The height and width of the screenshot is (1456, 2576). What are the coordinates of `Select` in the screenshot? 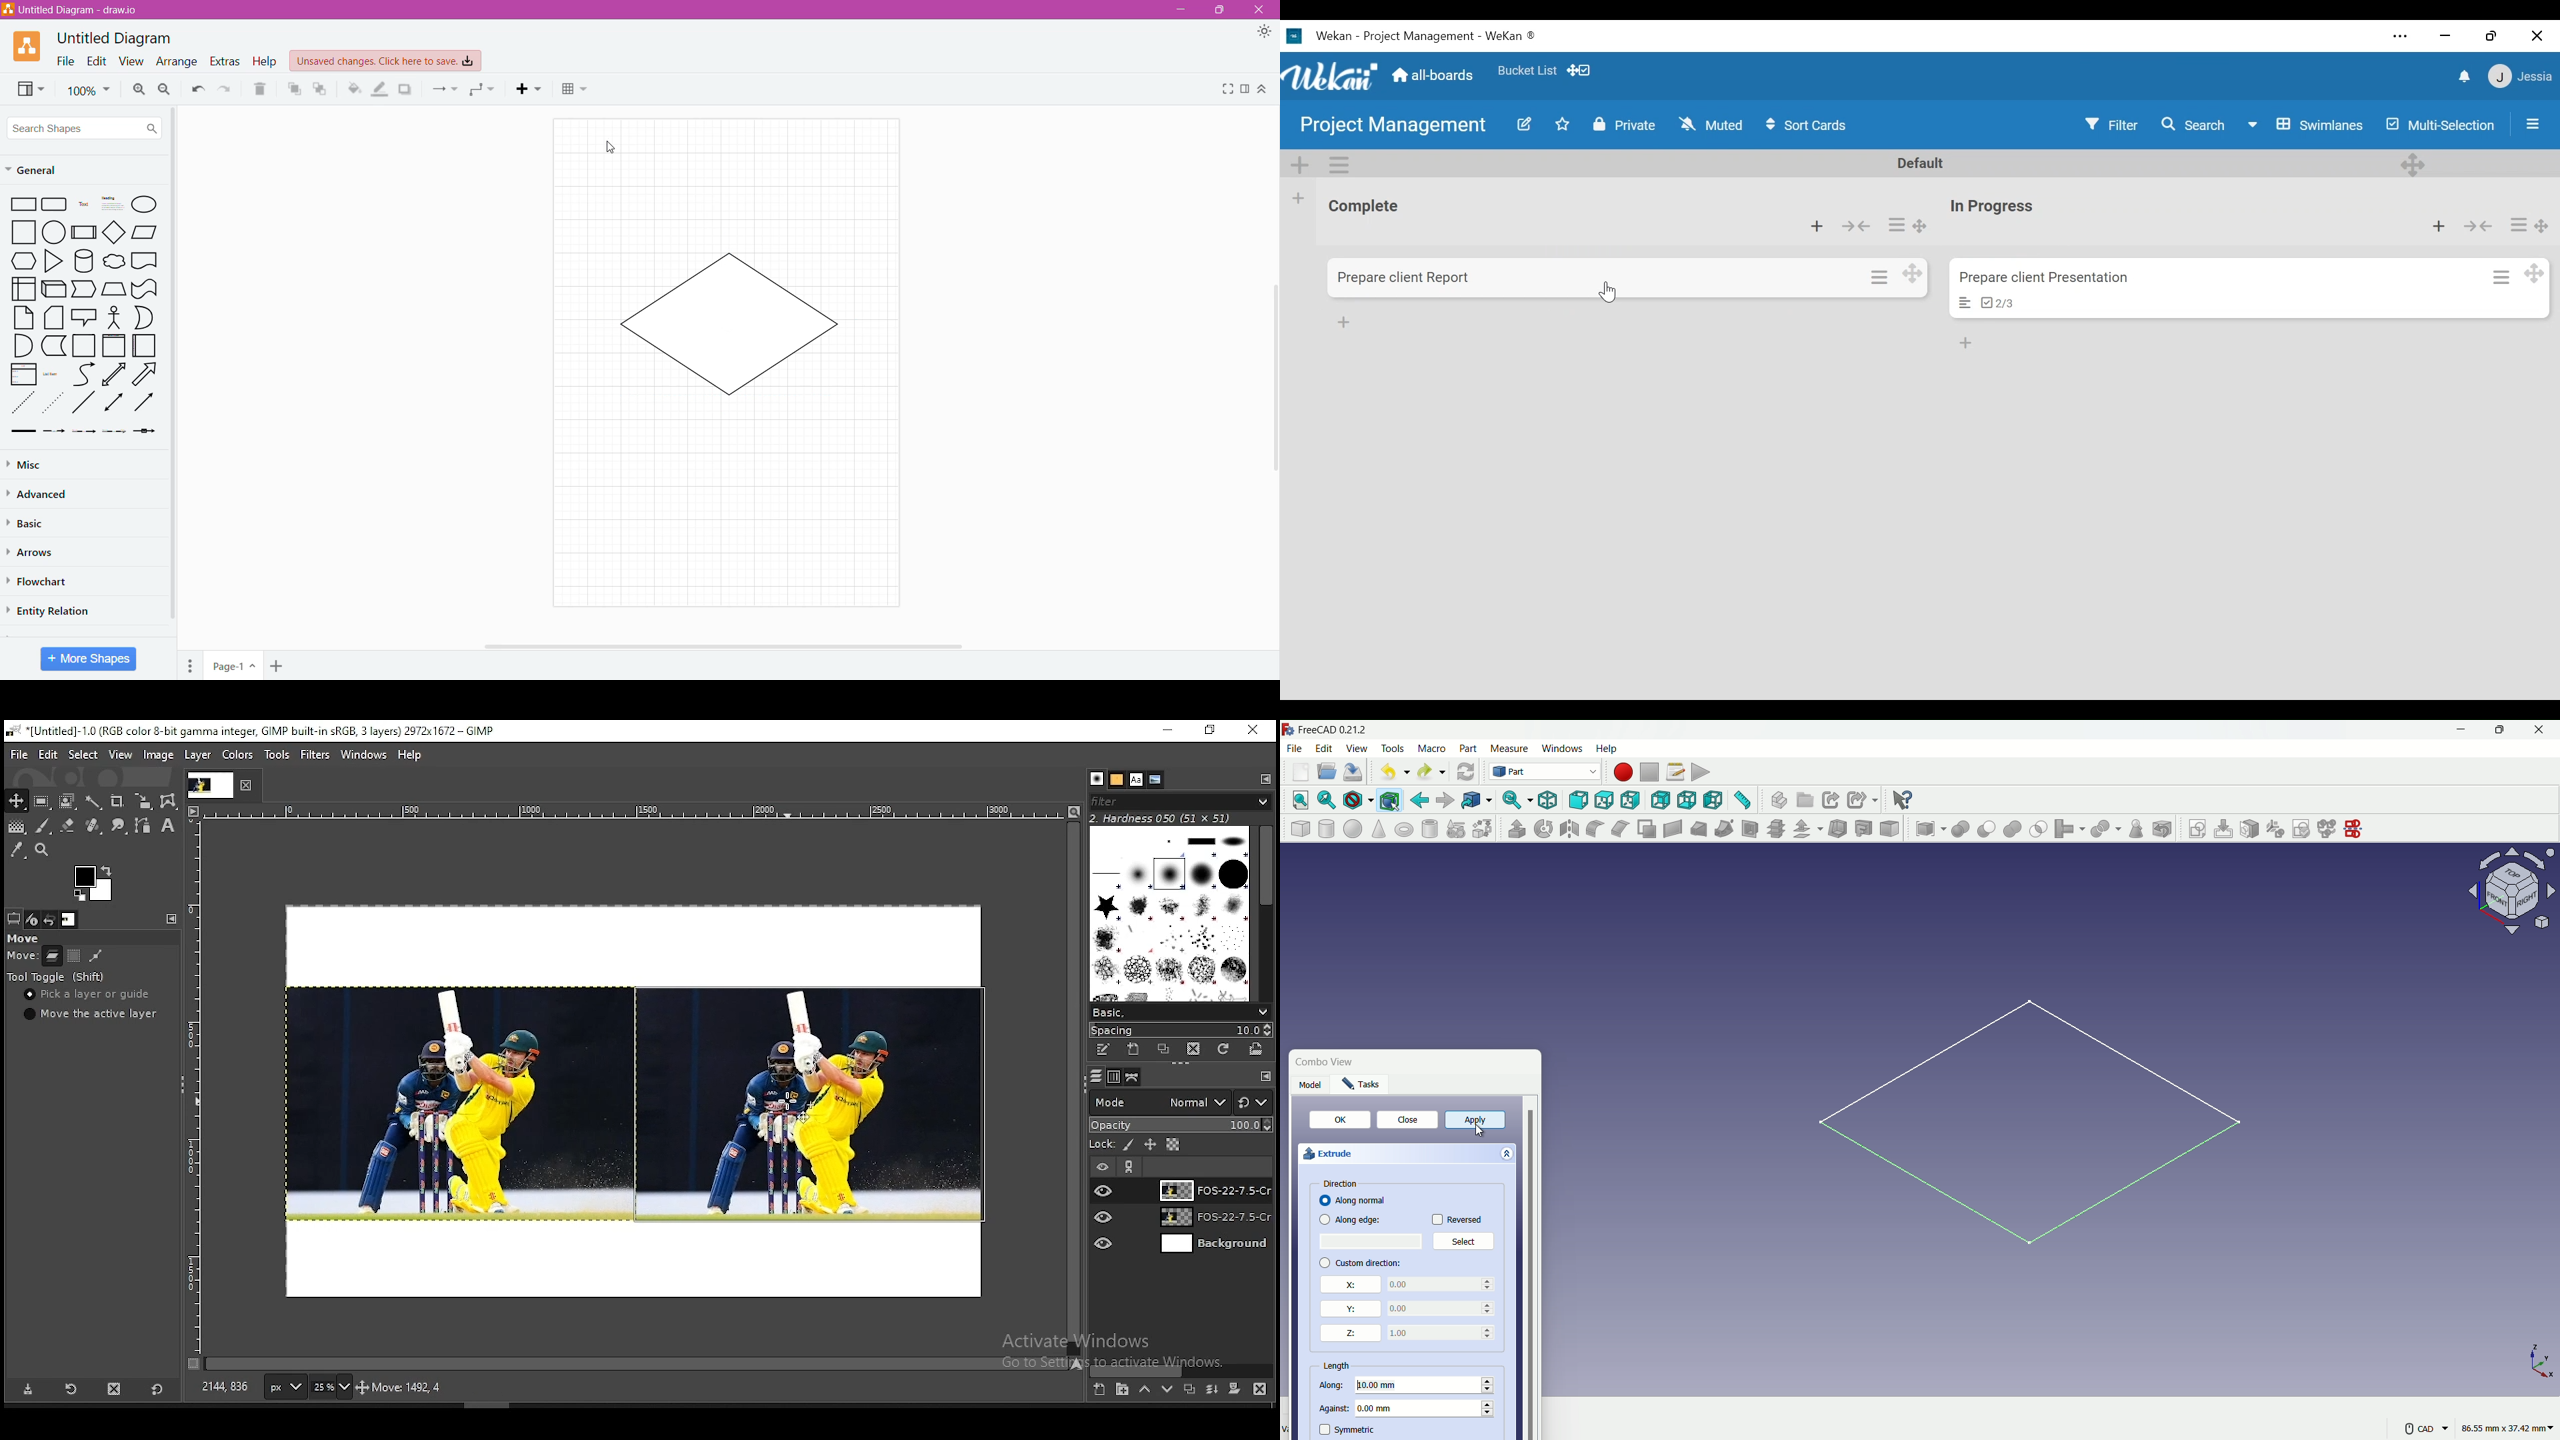 It's located at (1463, 1241).